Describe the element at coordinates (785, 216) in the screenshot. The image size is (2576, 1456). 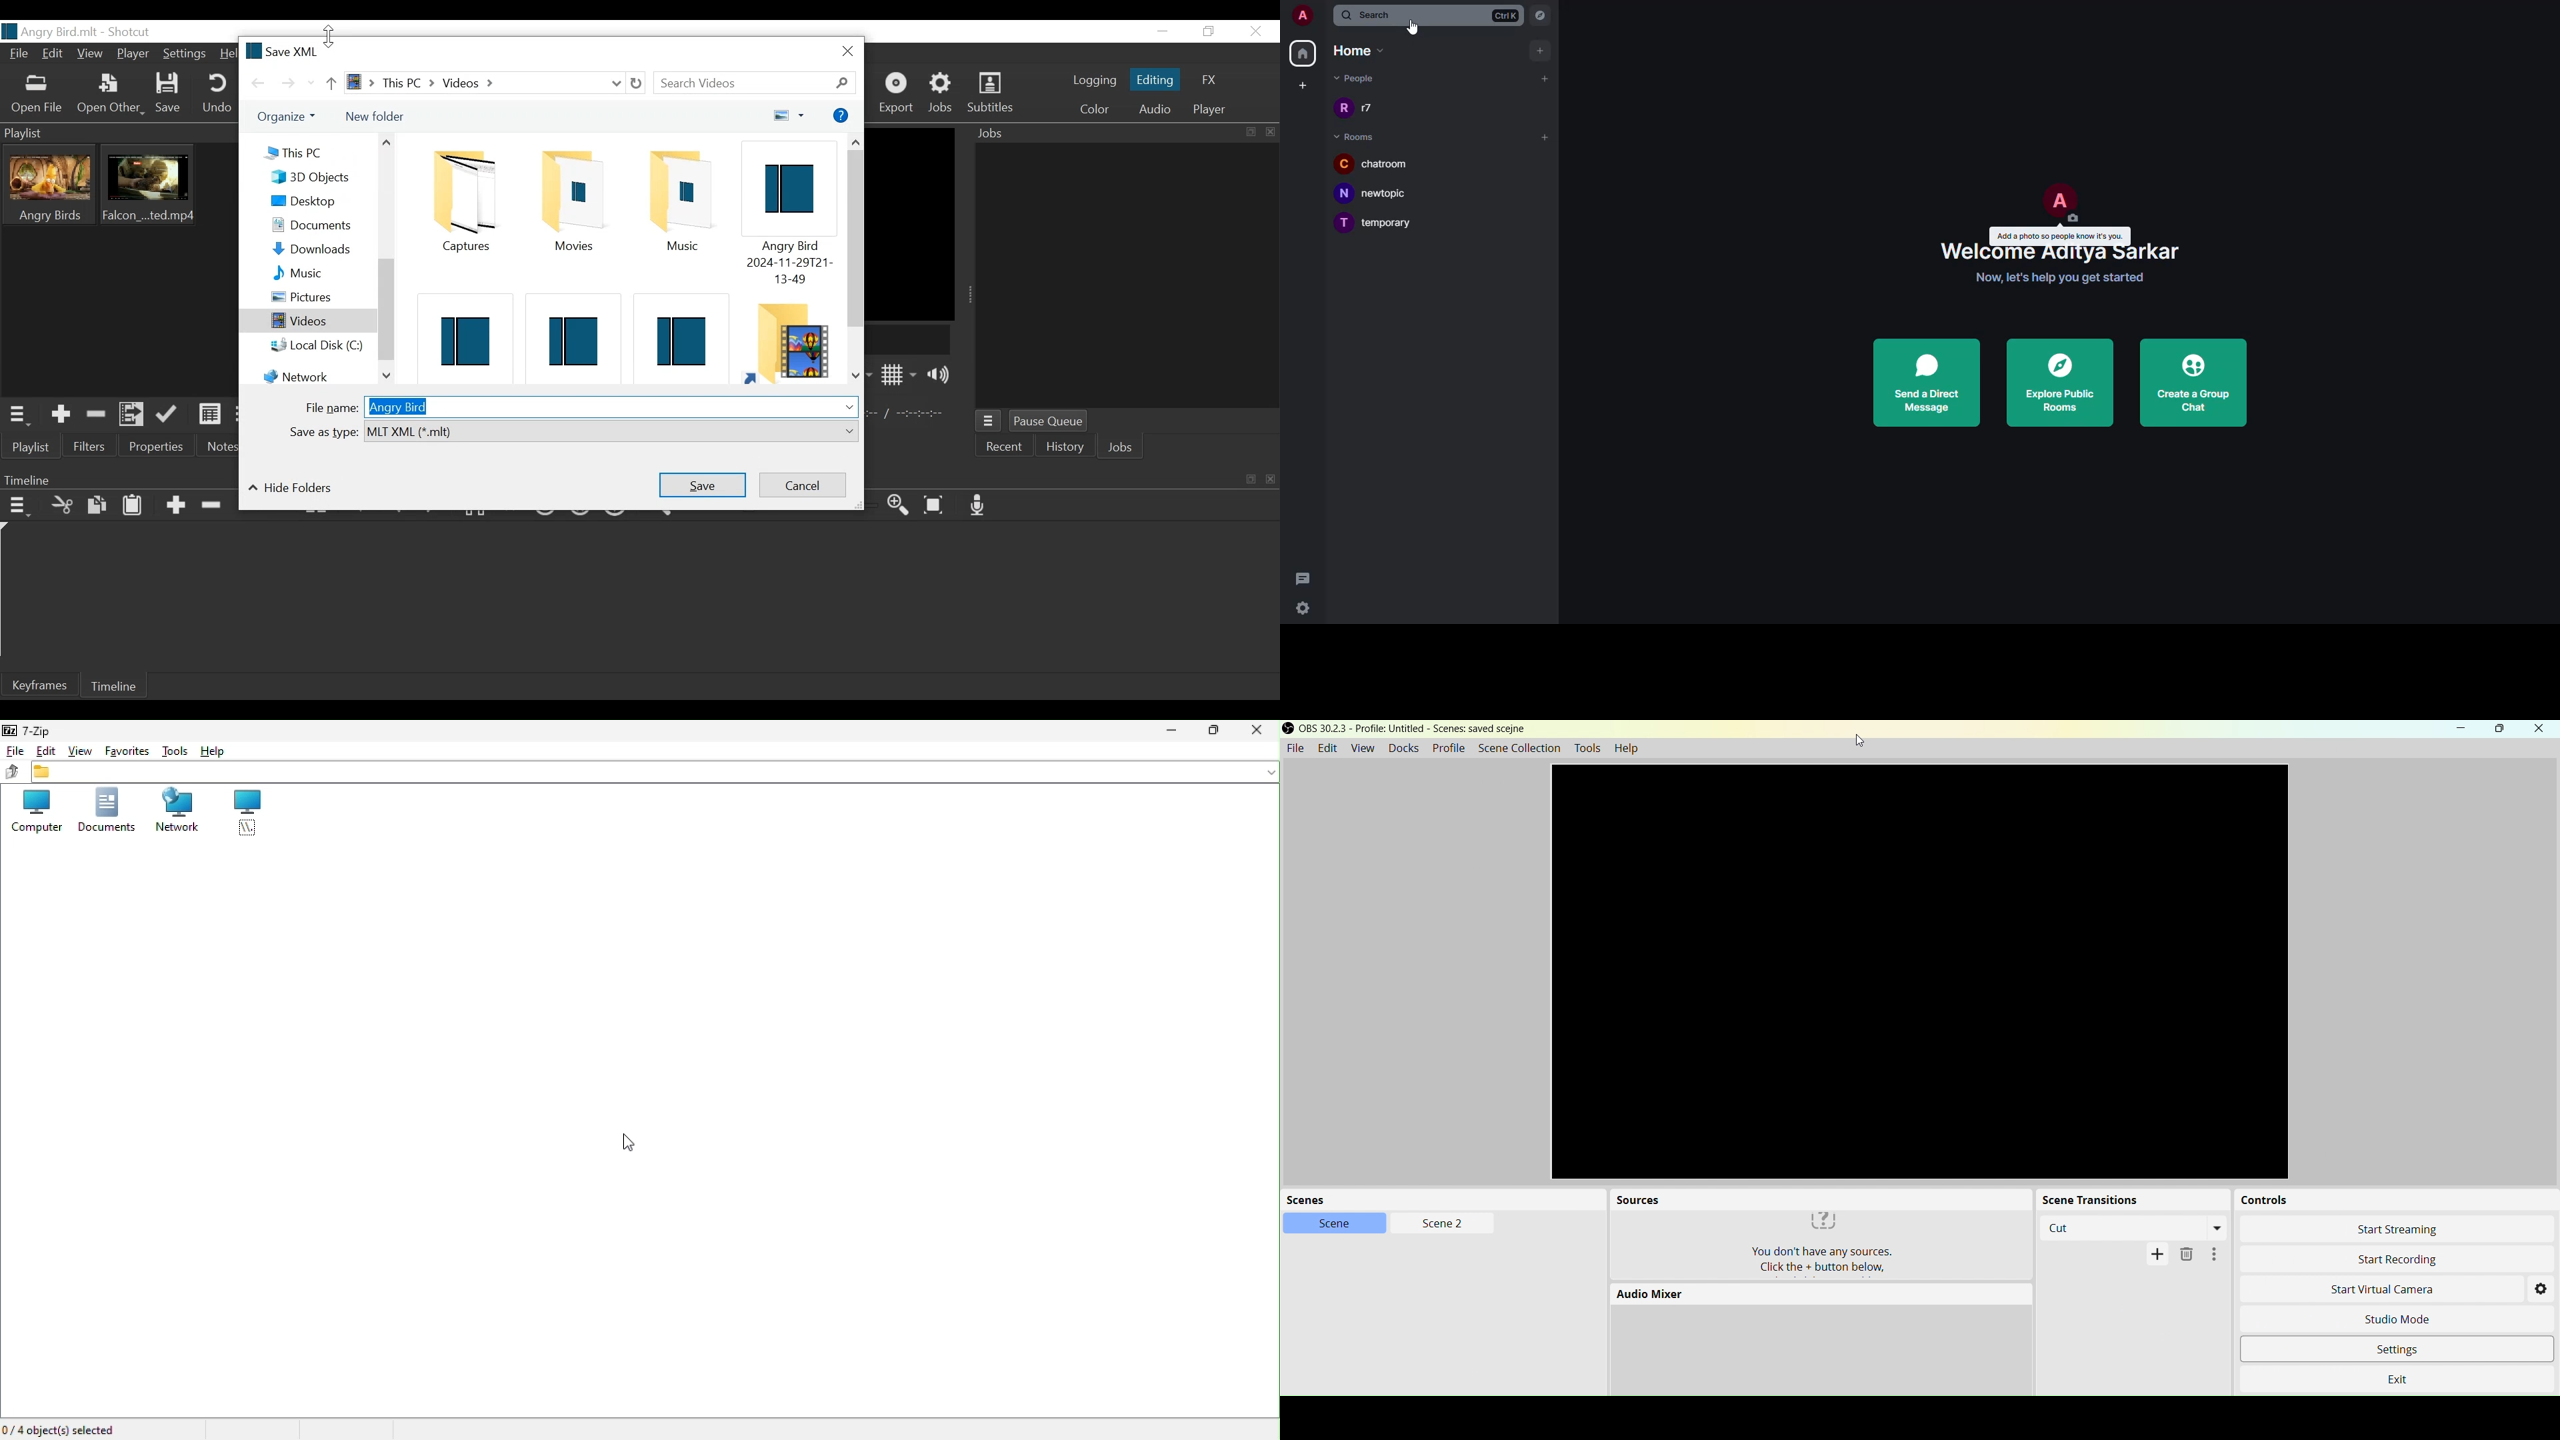
I see `Shotcut File` at that location.